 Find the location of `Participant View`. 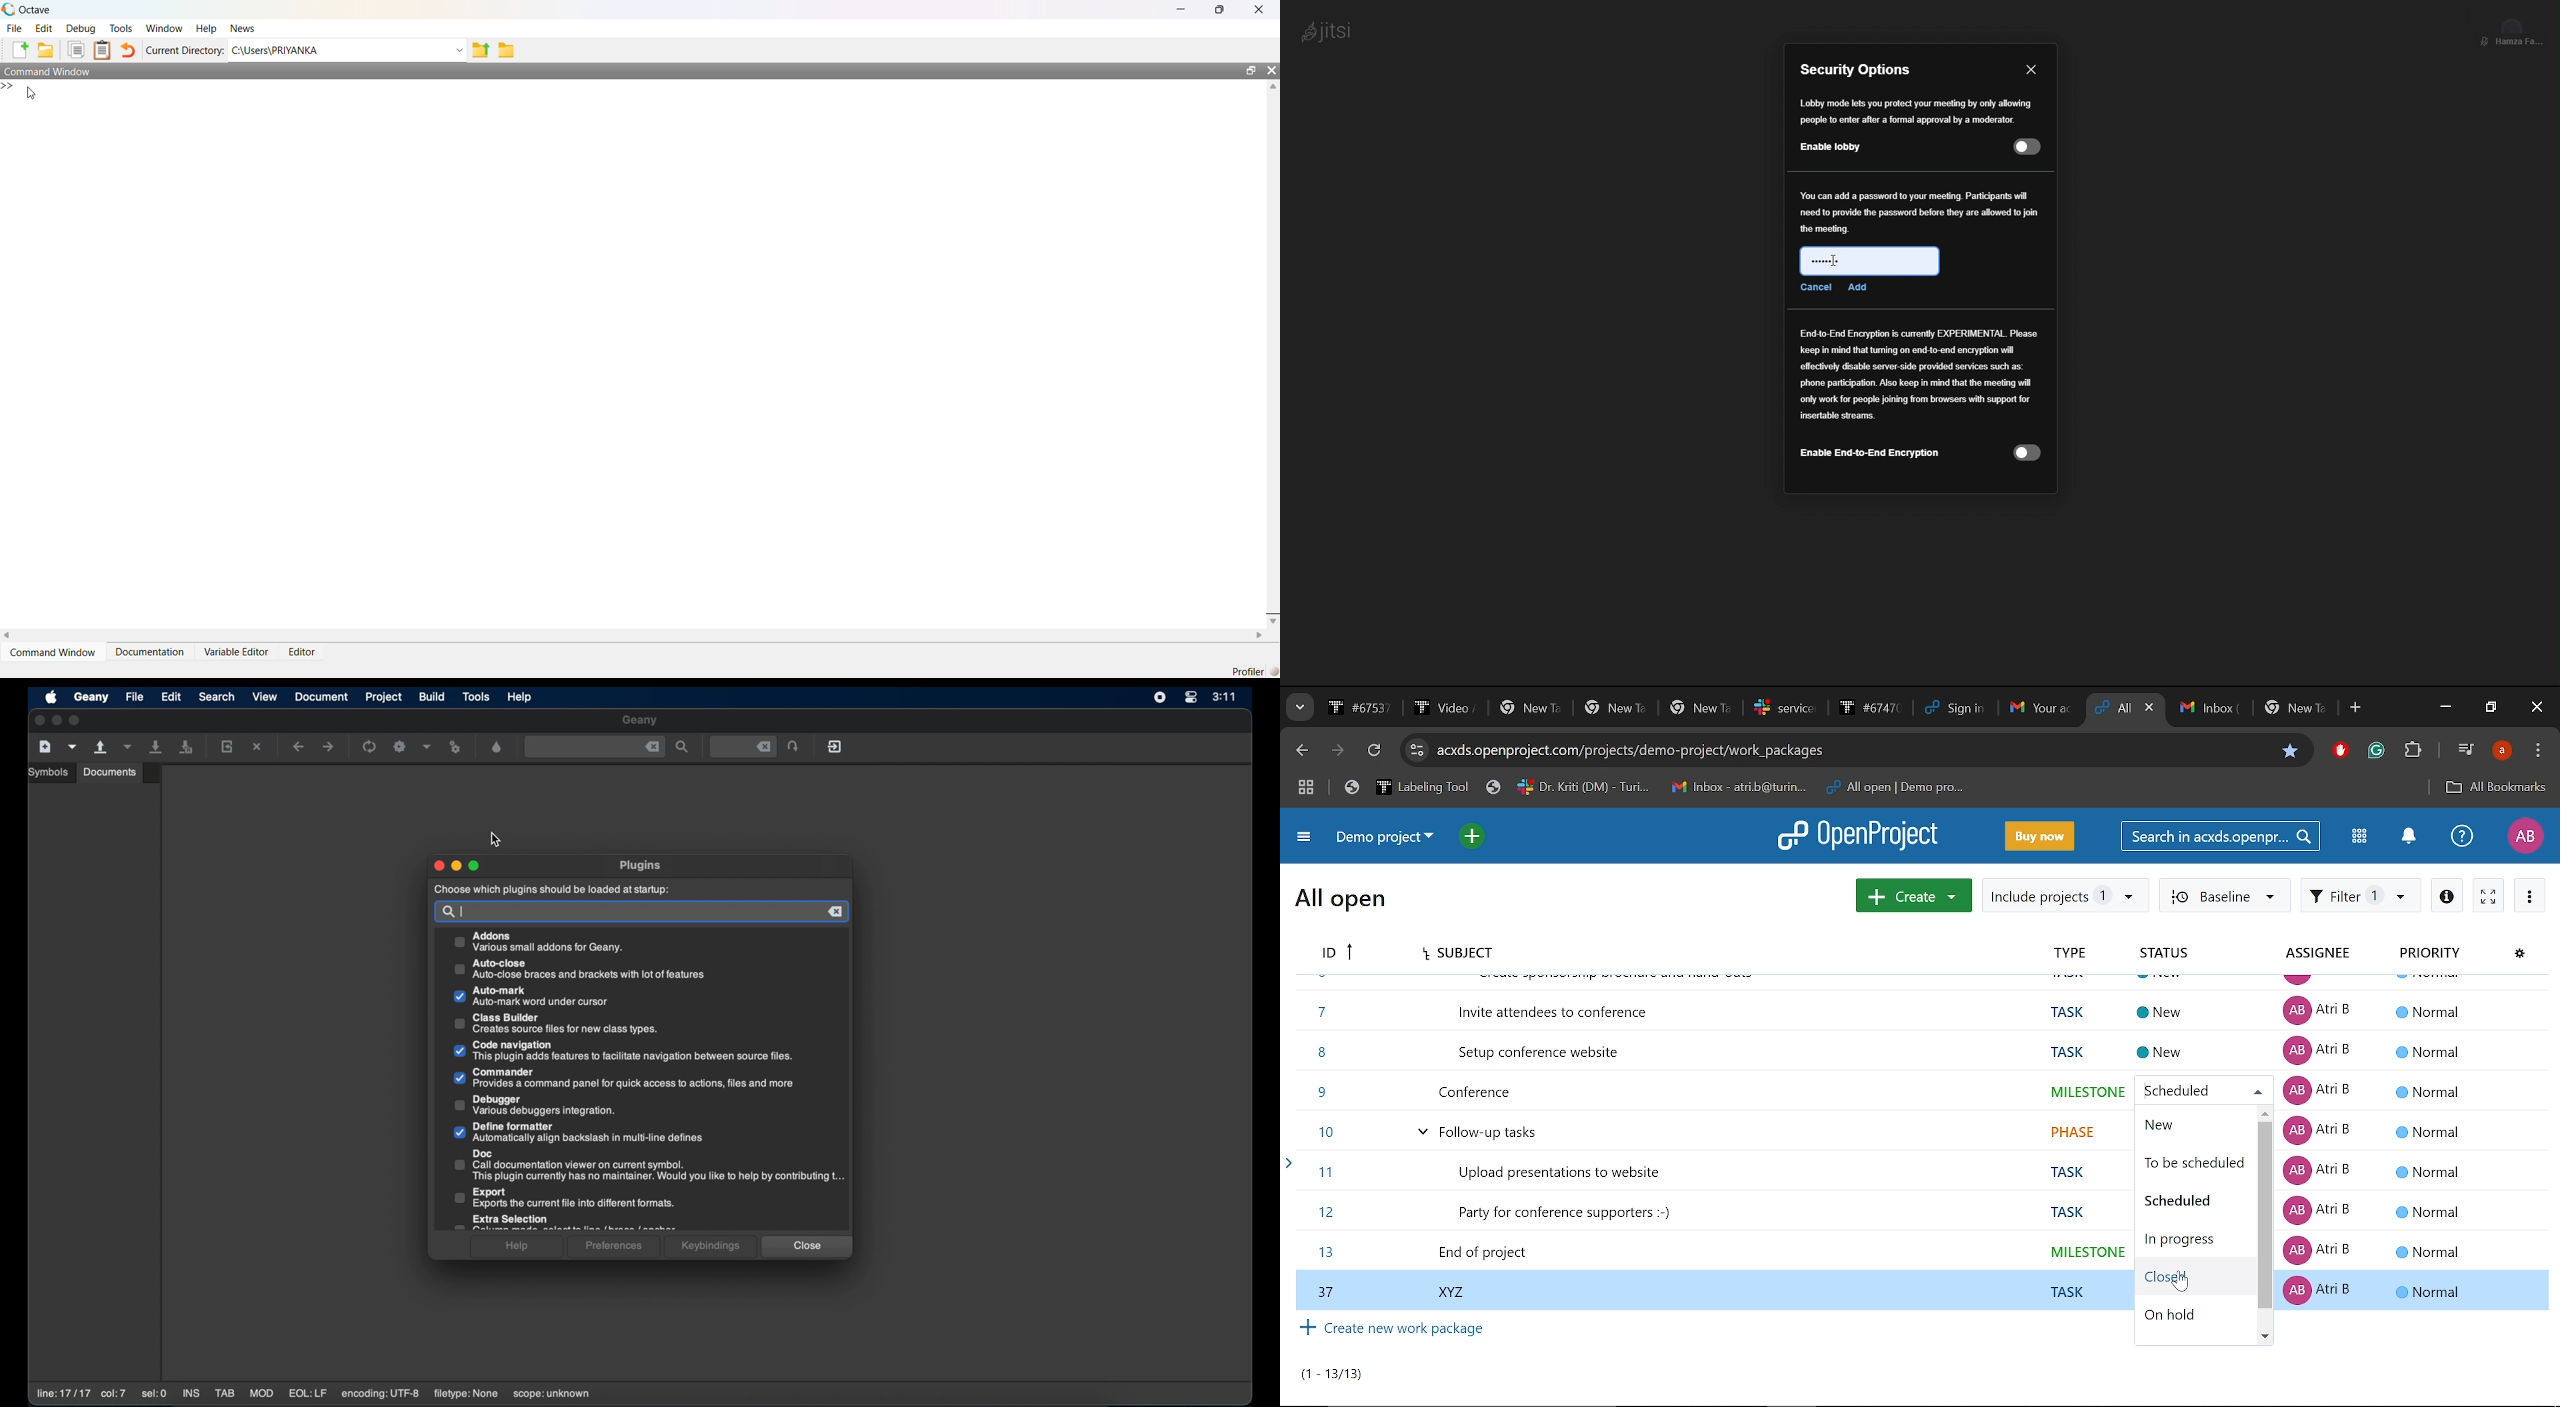

Participant View is located at coordinates (2512, 29).